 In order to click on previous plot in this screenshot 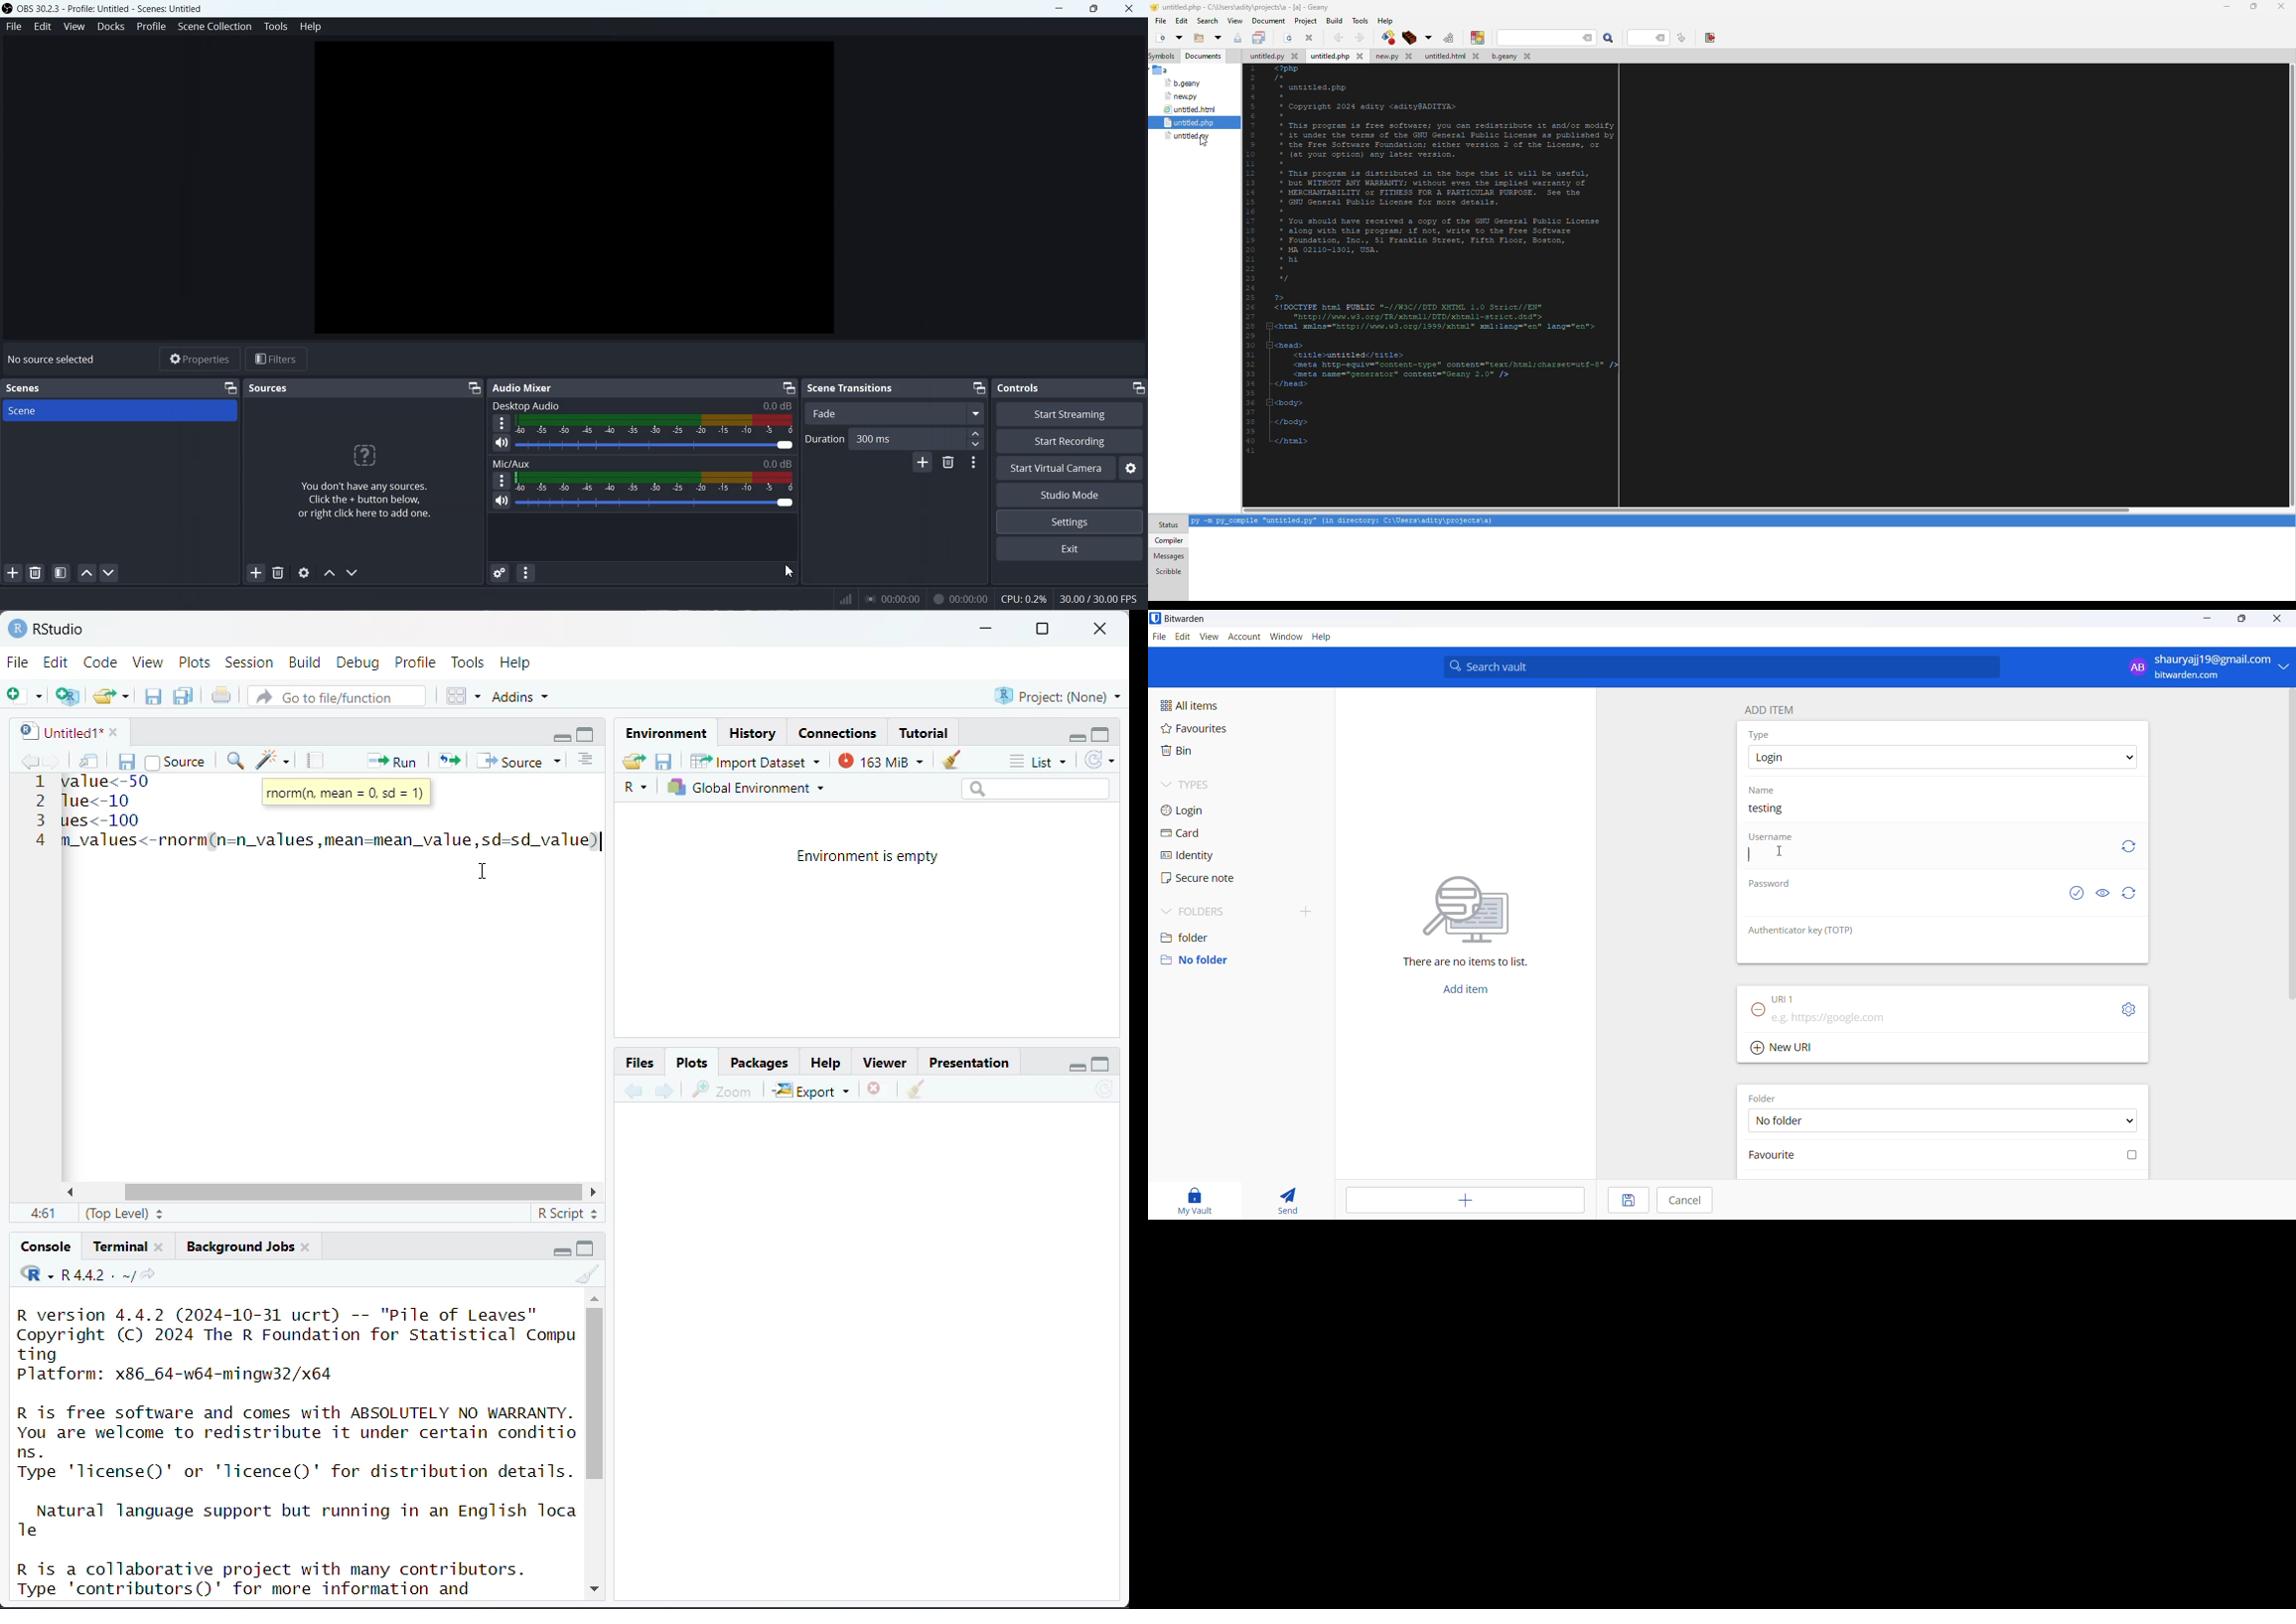, I will do `click(634, 1092)`.